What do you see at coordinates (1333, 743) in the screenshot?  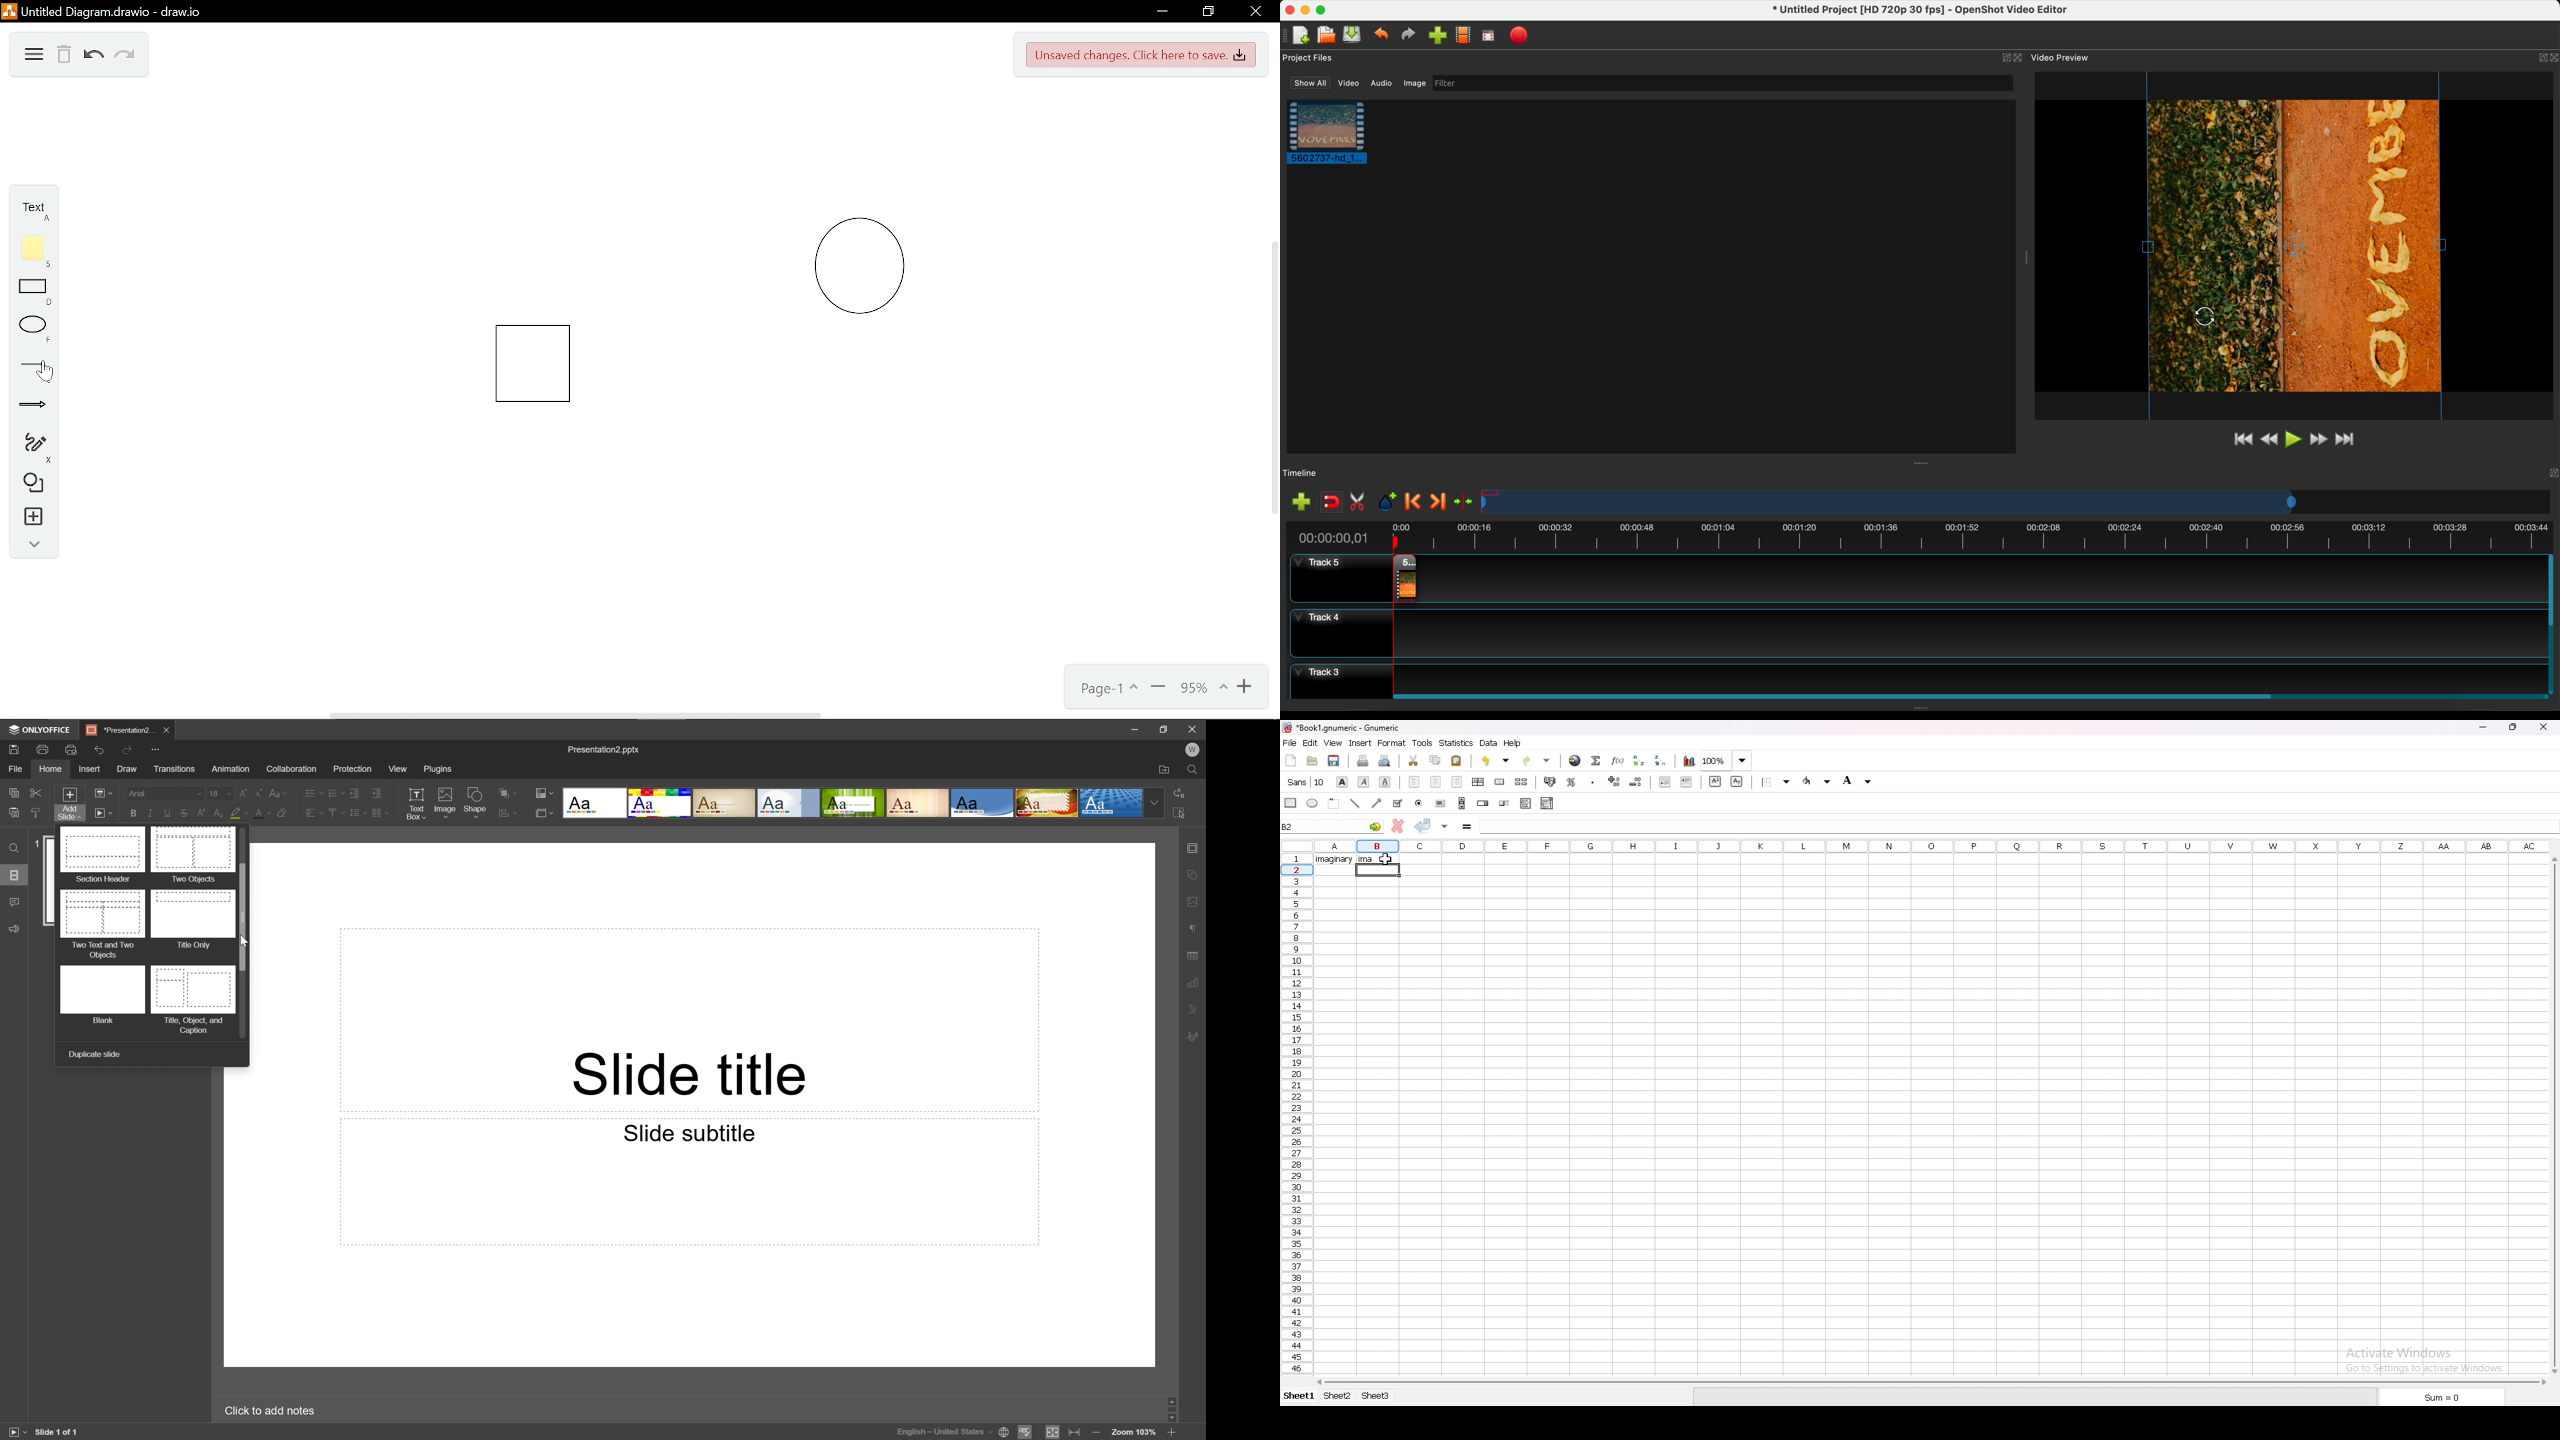 I see `view` at bounding box center [1333, 743].